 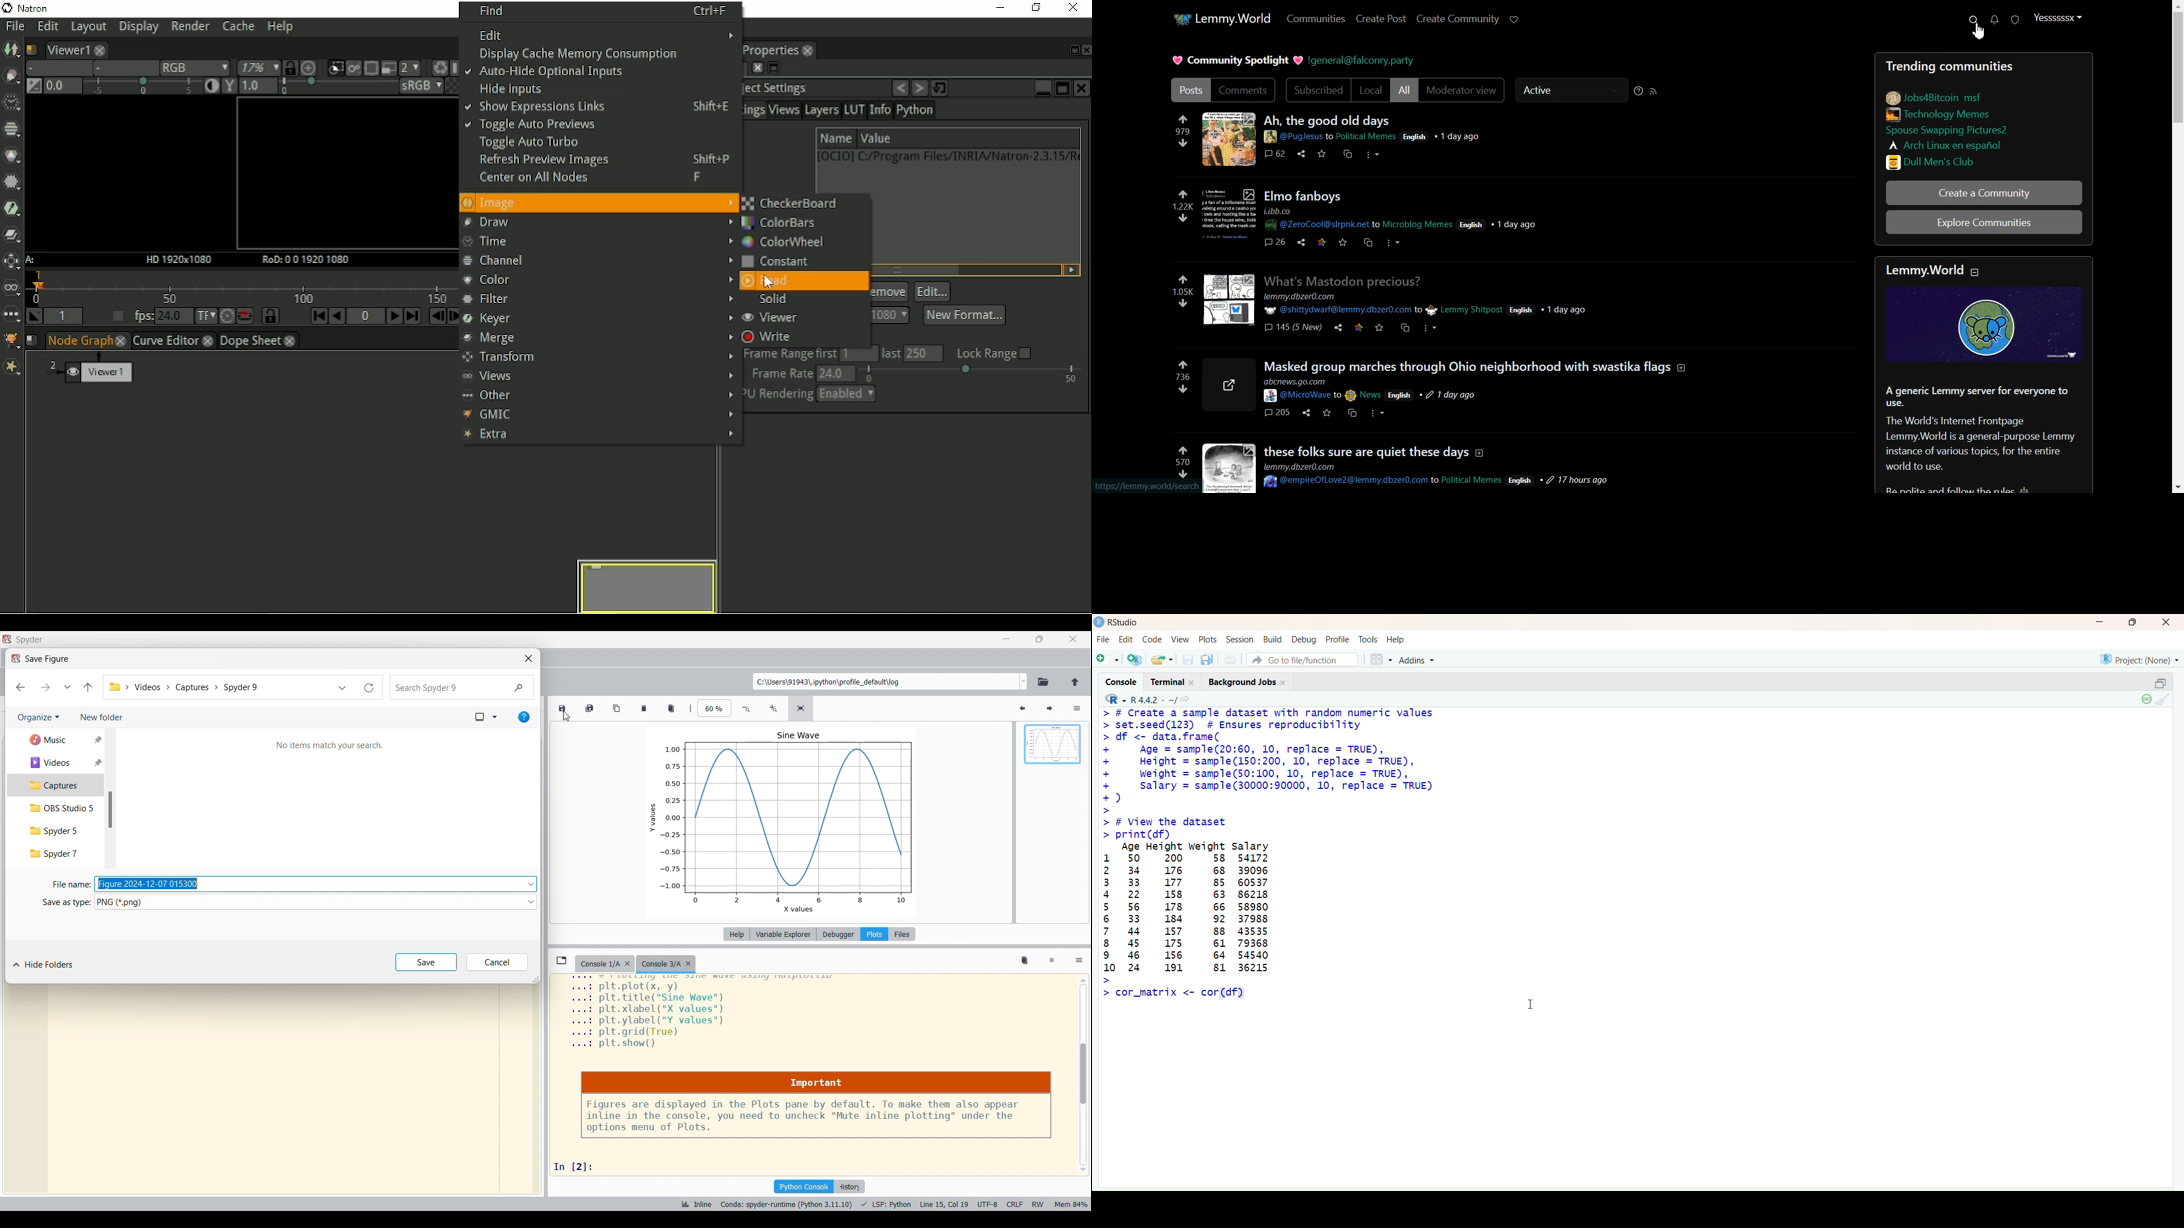 What do you see at coordinates (1379, 659) in the screenshot?
I see `Workspace panes` at bounding box center [1379, 659].